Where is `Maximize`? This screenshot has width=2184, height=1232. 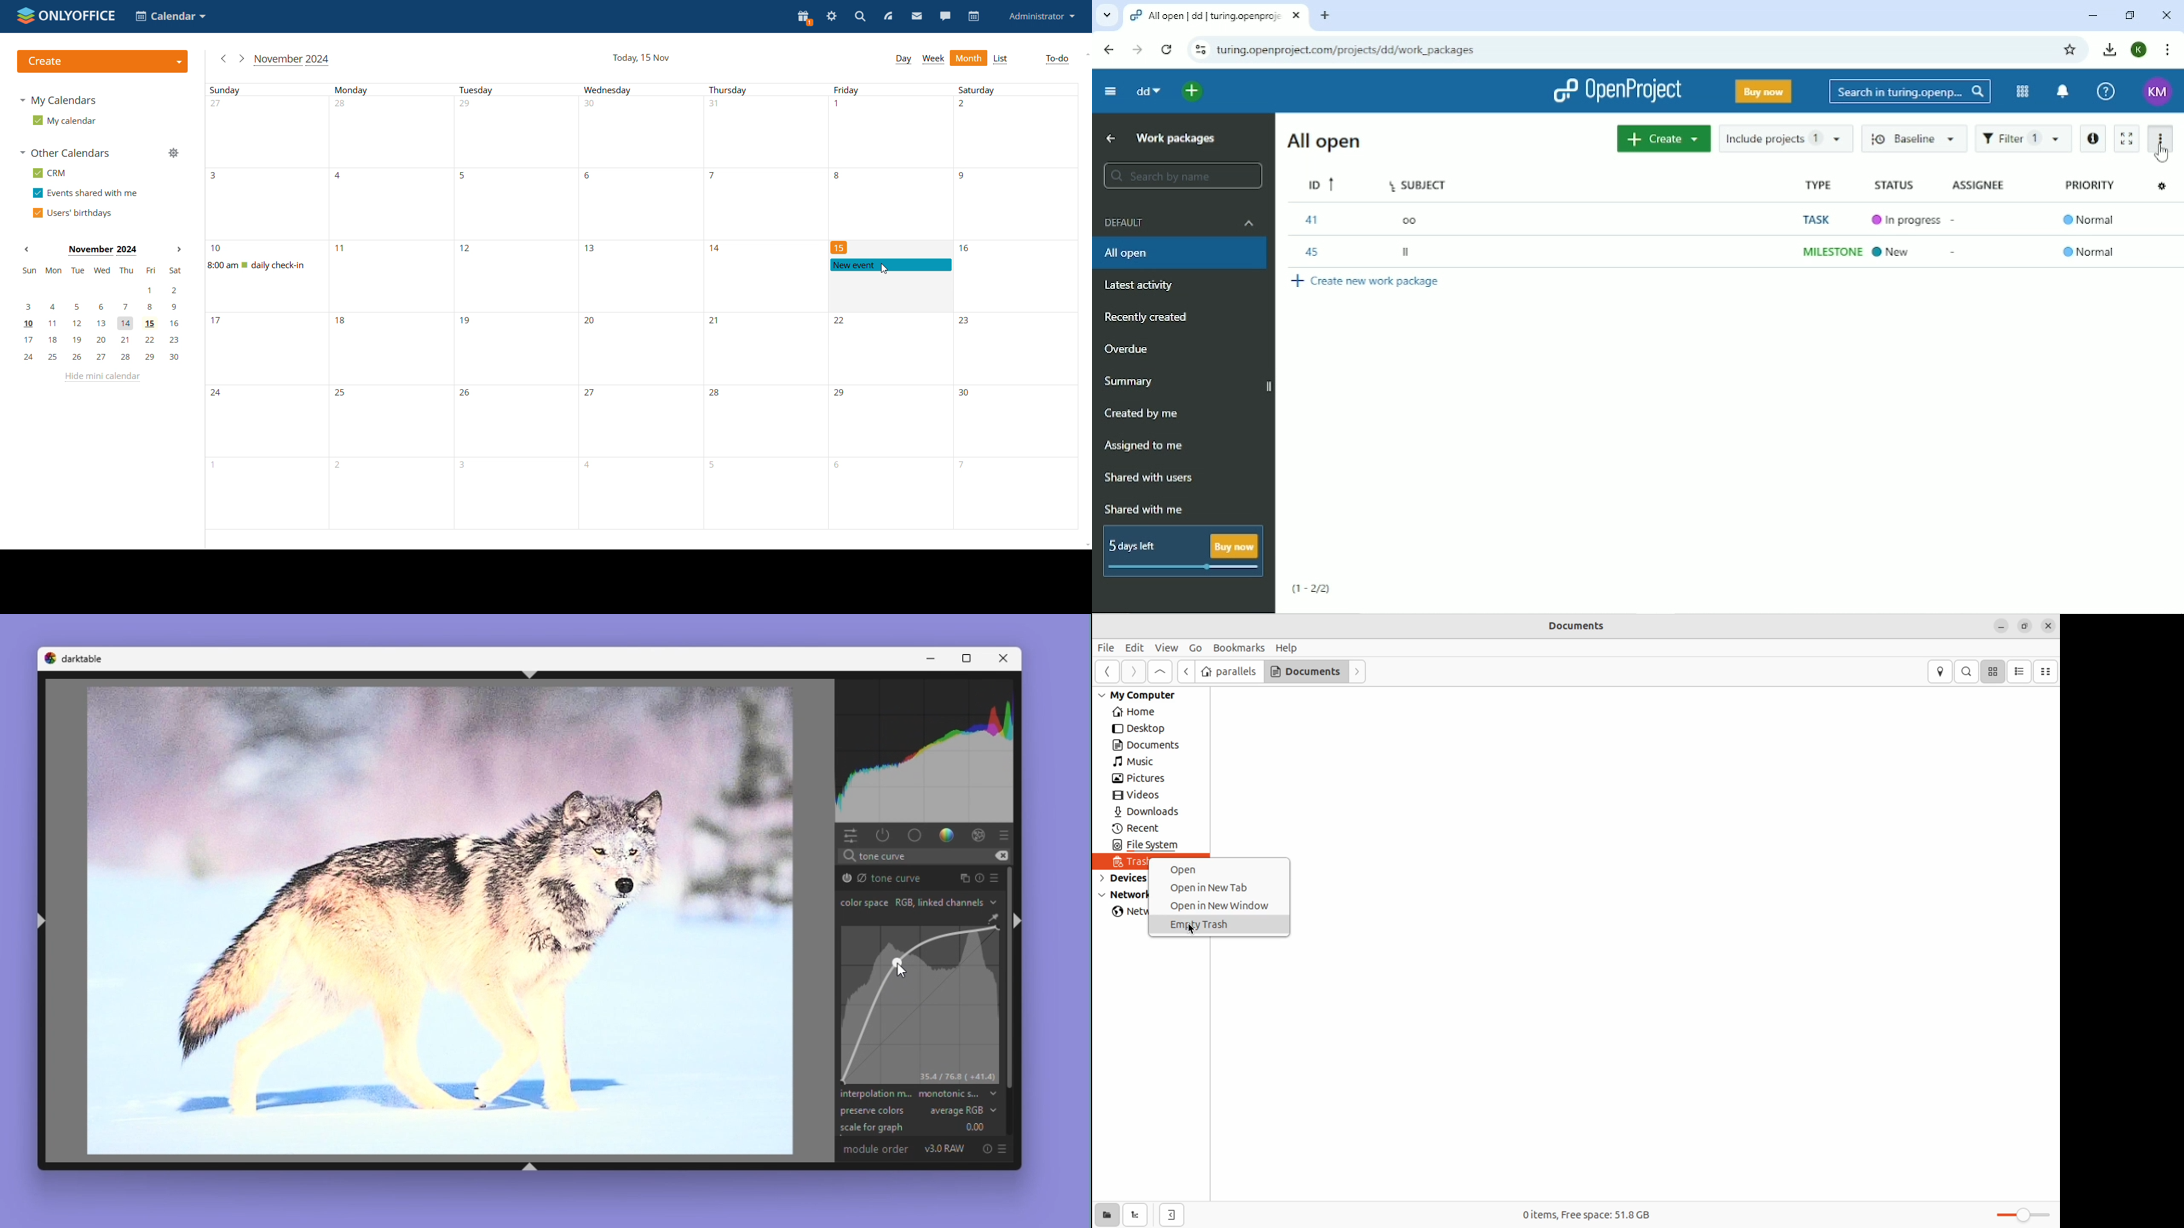 Maximize is located at coordinates (968, 658).